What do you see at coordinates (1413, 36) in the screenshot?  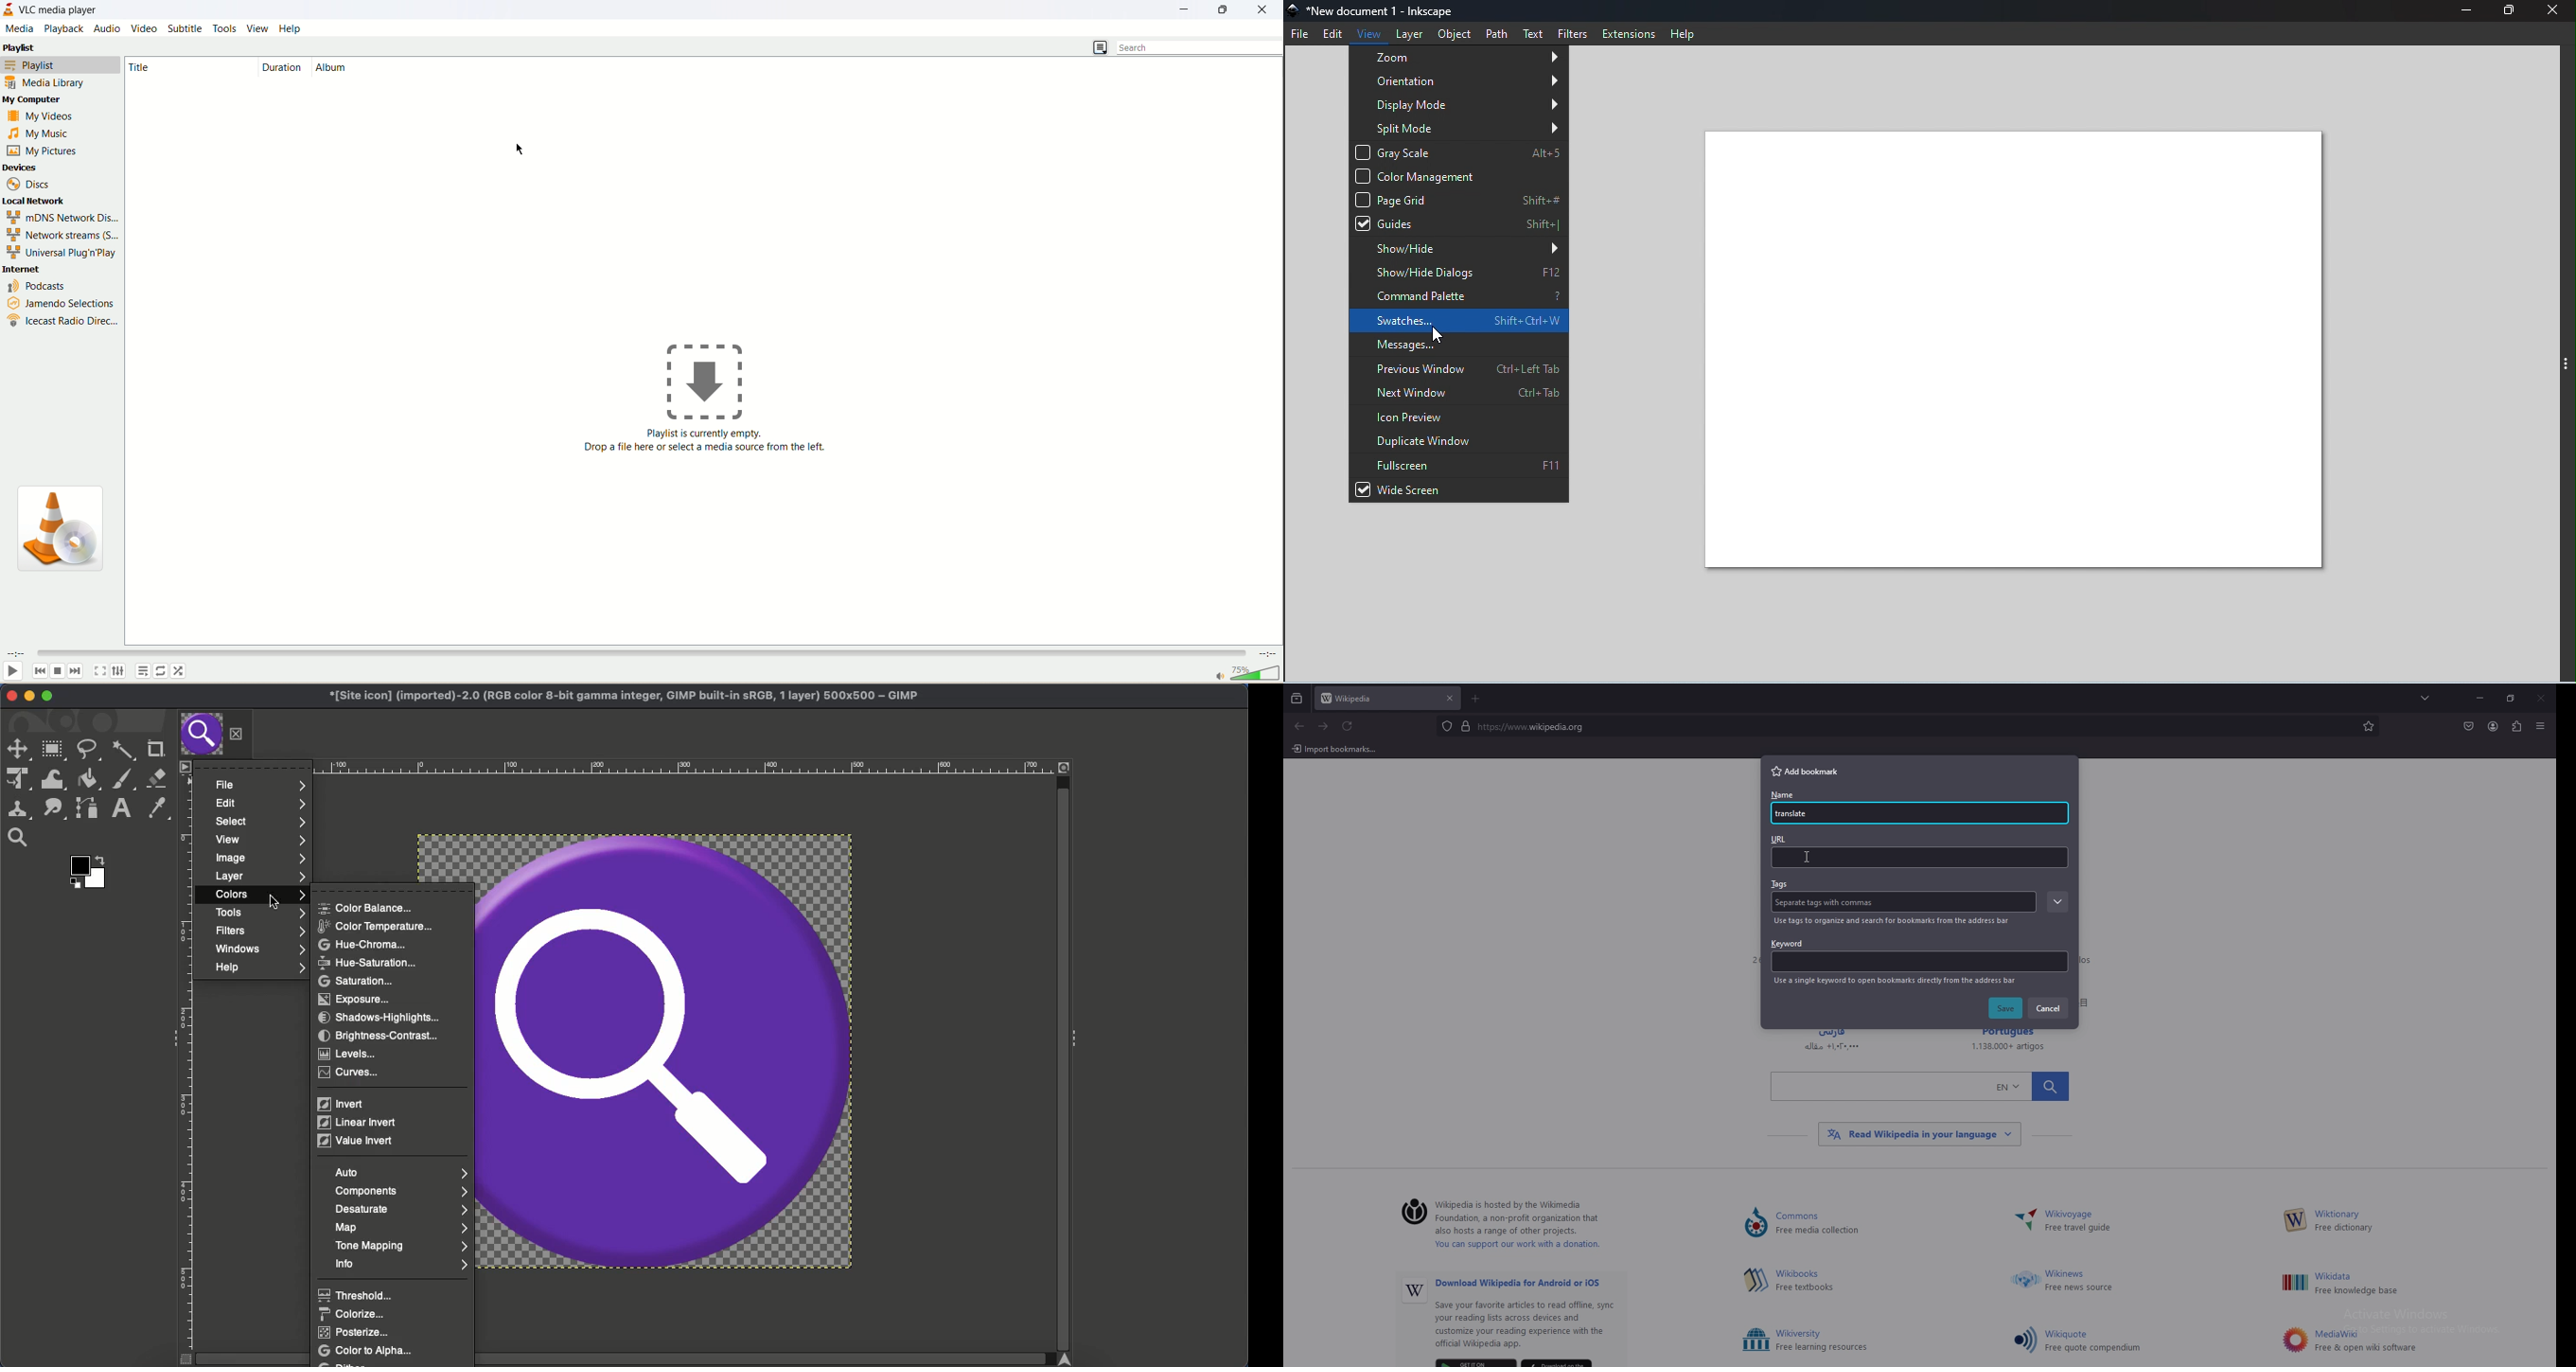 I see `Layer` at bounding box center [1413, 36].